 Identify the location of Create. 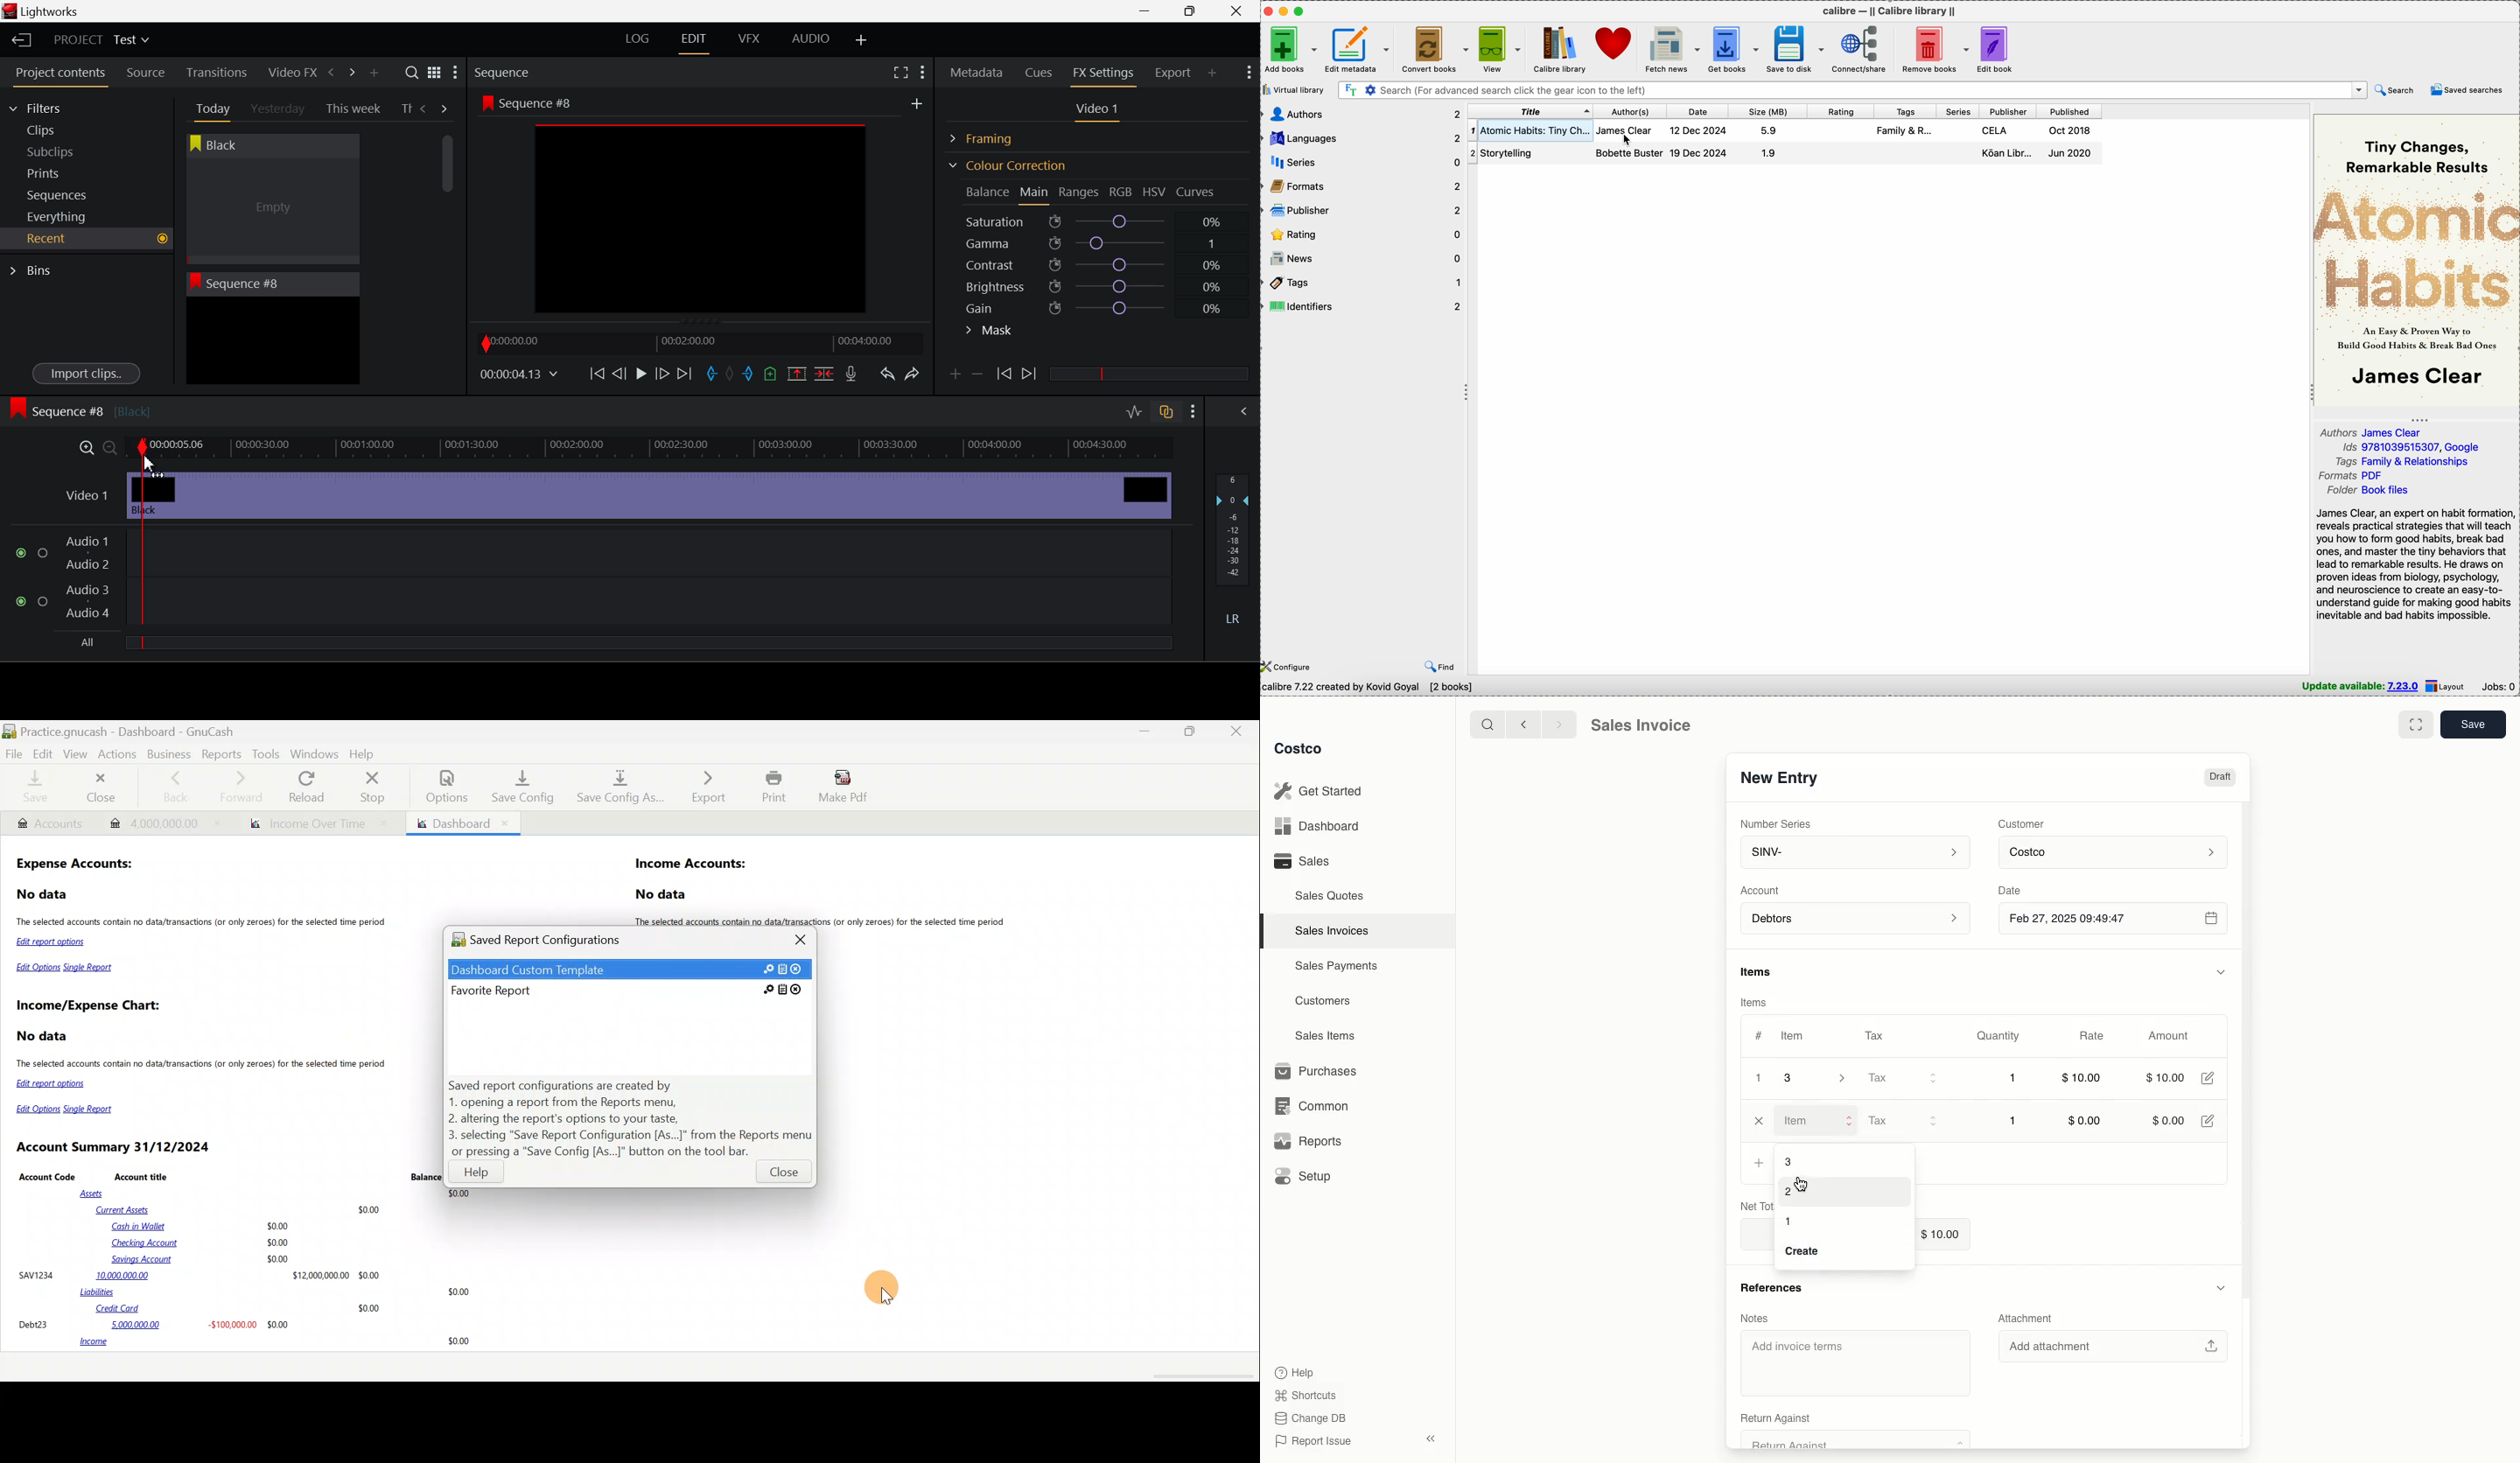
(1807, 1252).